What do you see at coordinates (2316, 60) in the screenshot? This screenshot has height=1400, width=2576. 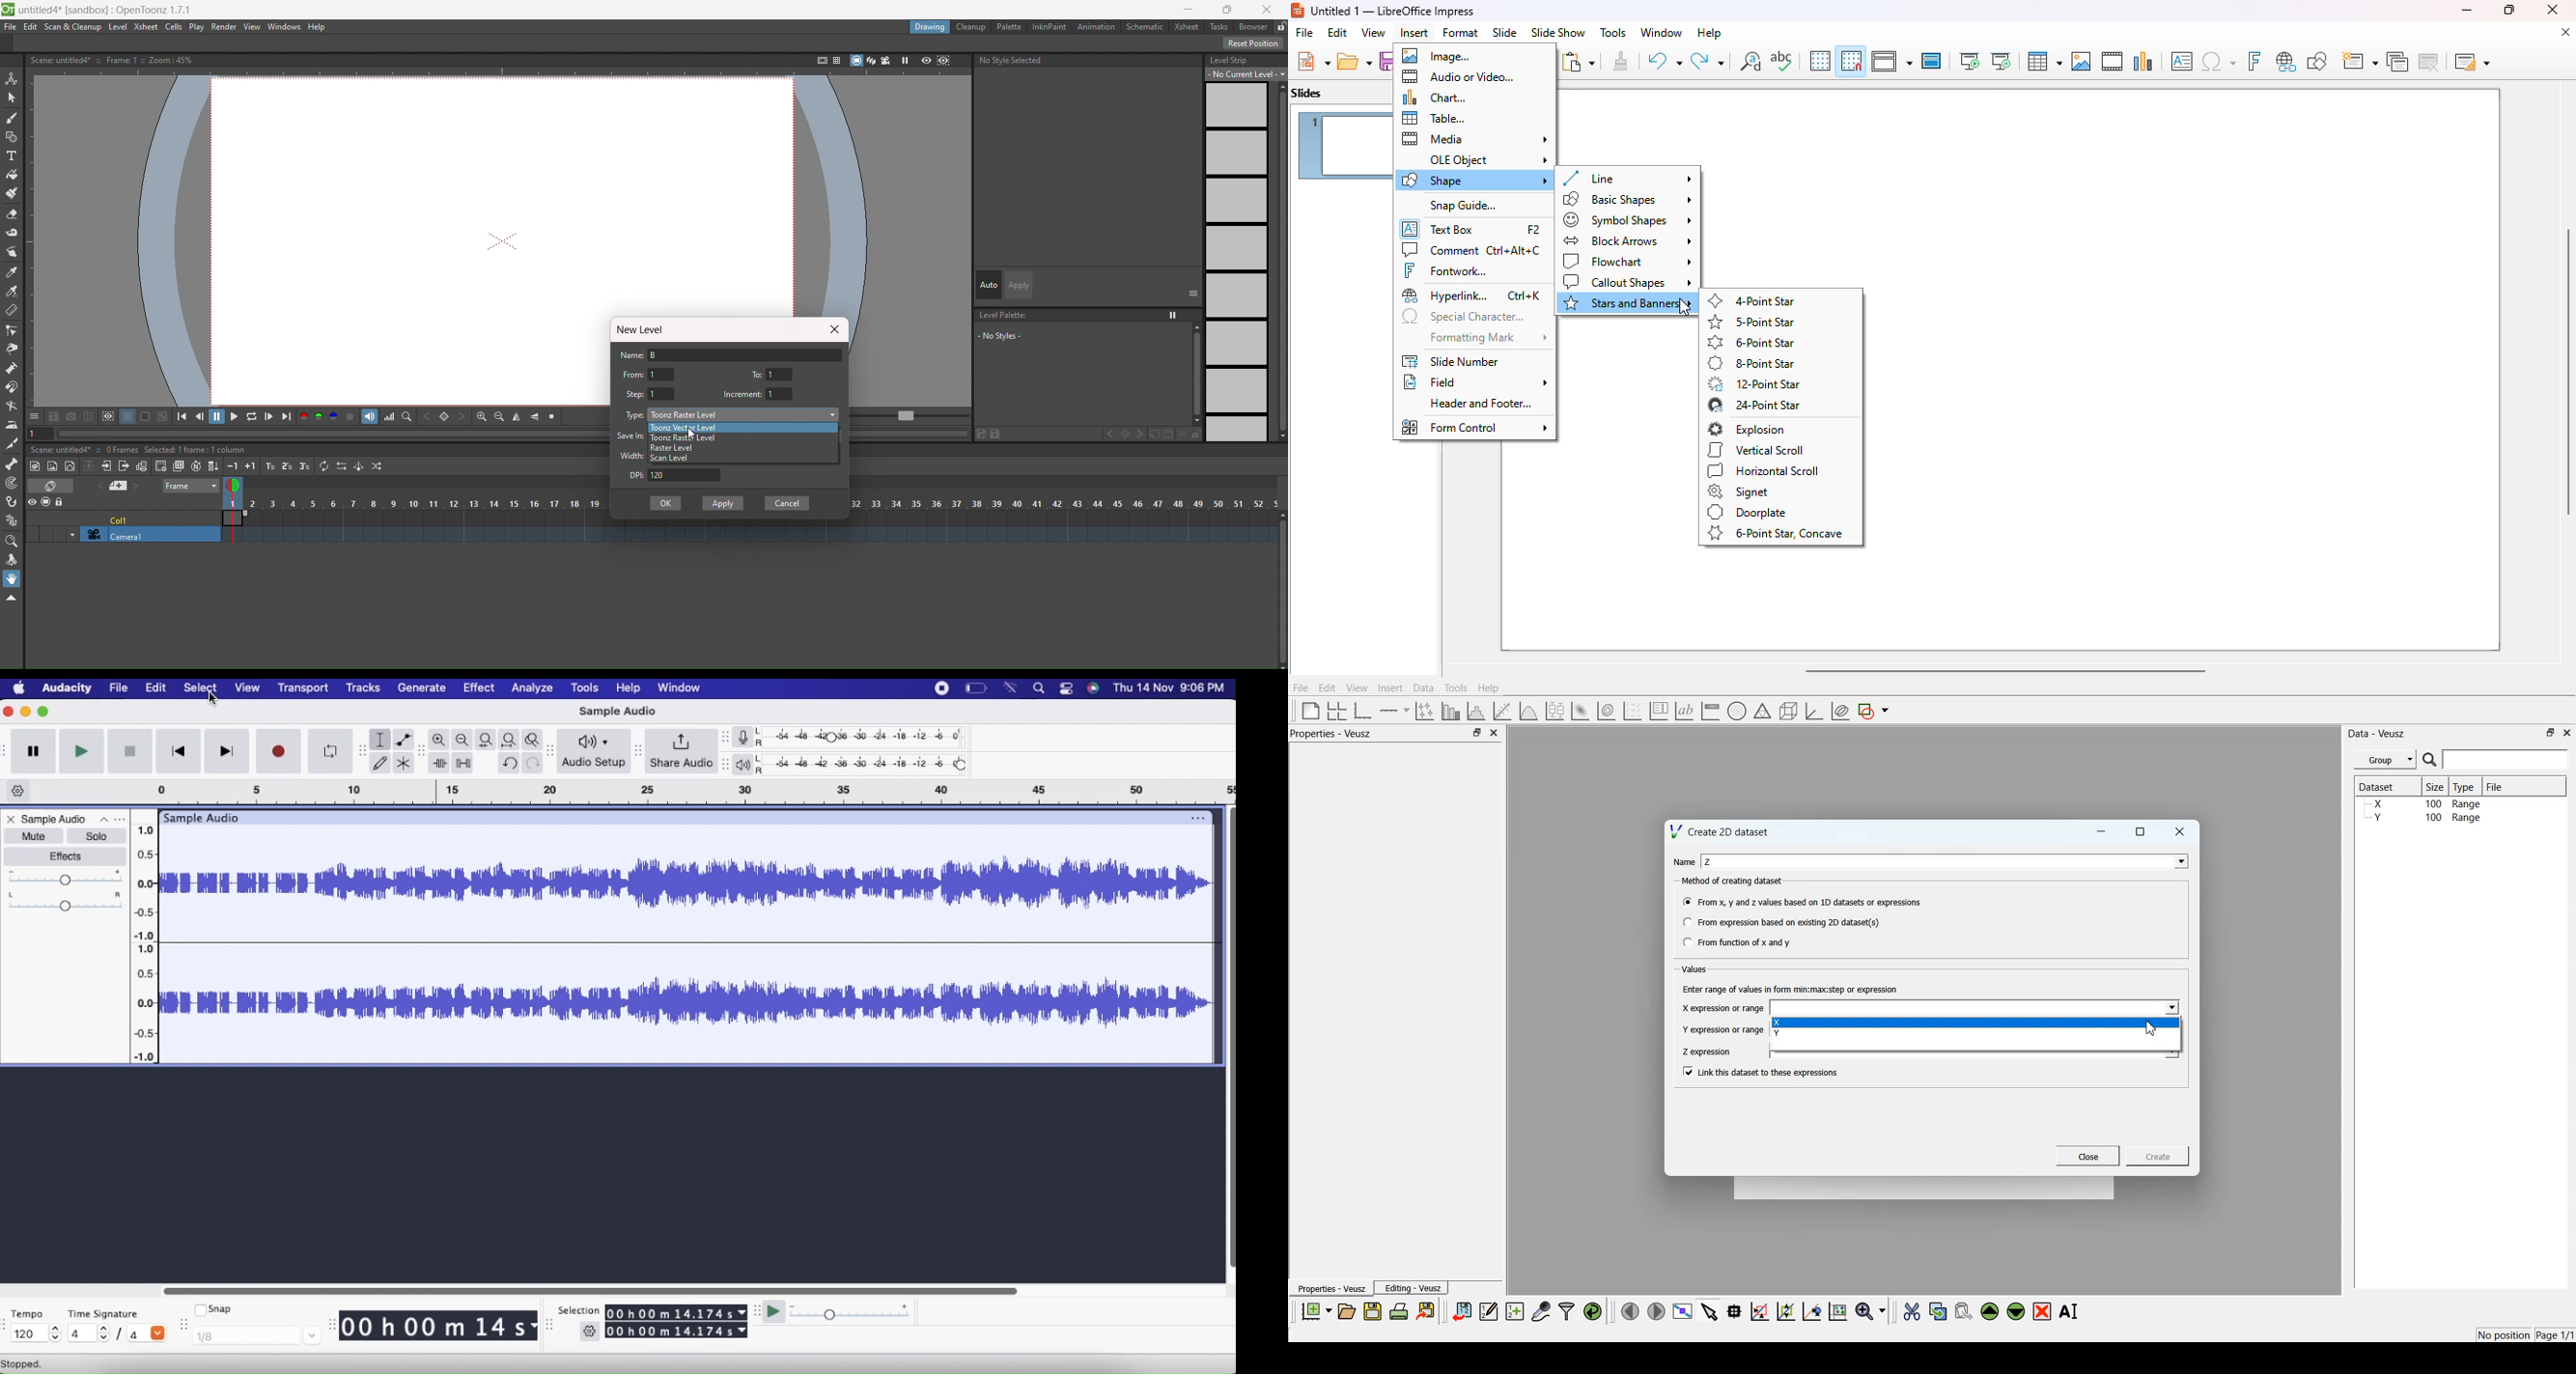 I see `show draw functions` at bounding box center [2316, 60].